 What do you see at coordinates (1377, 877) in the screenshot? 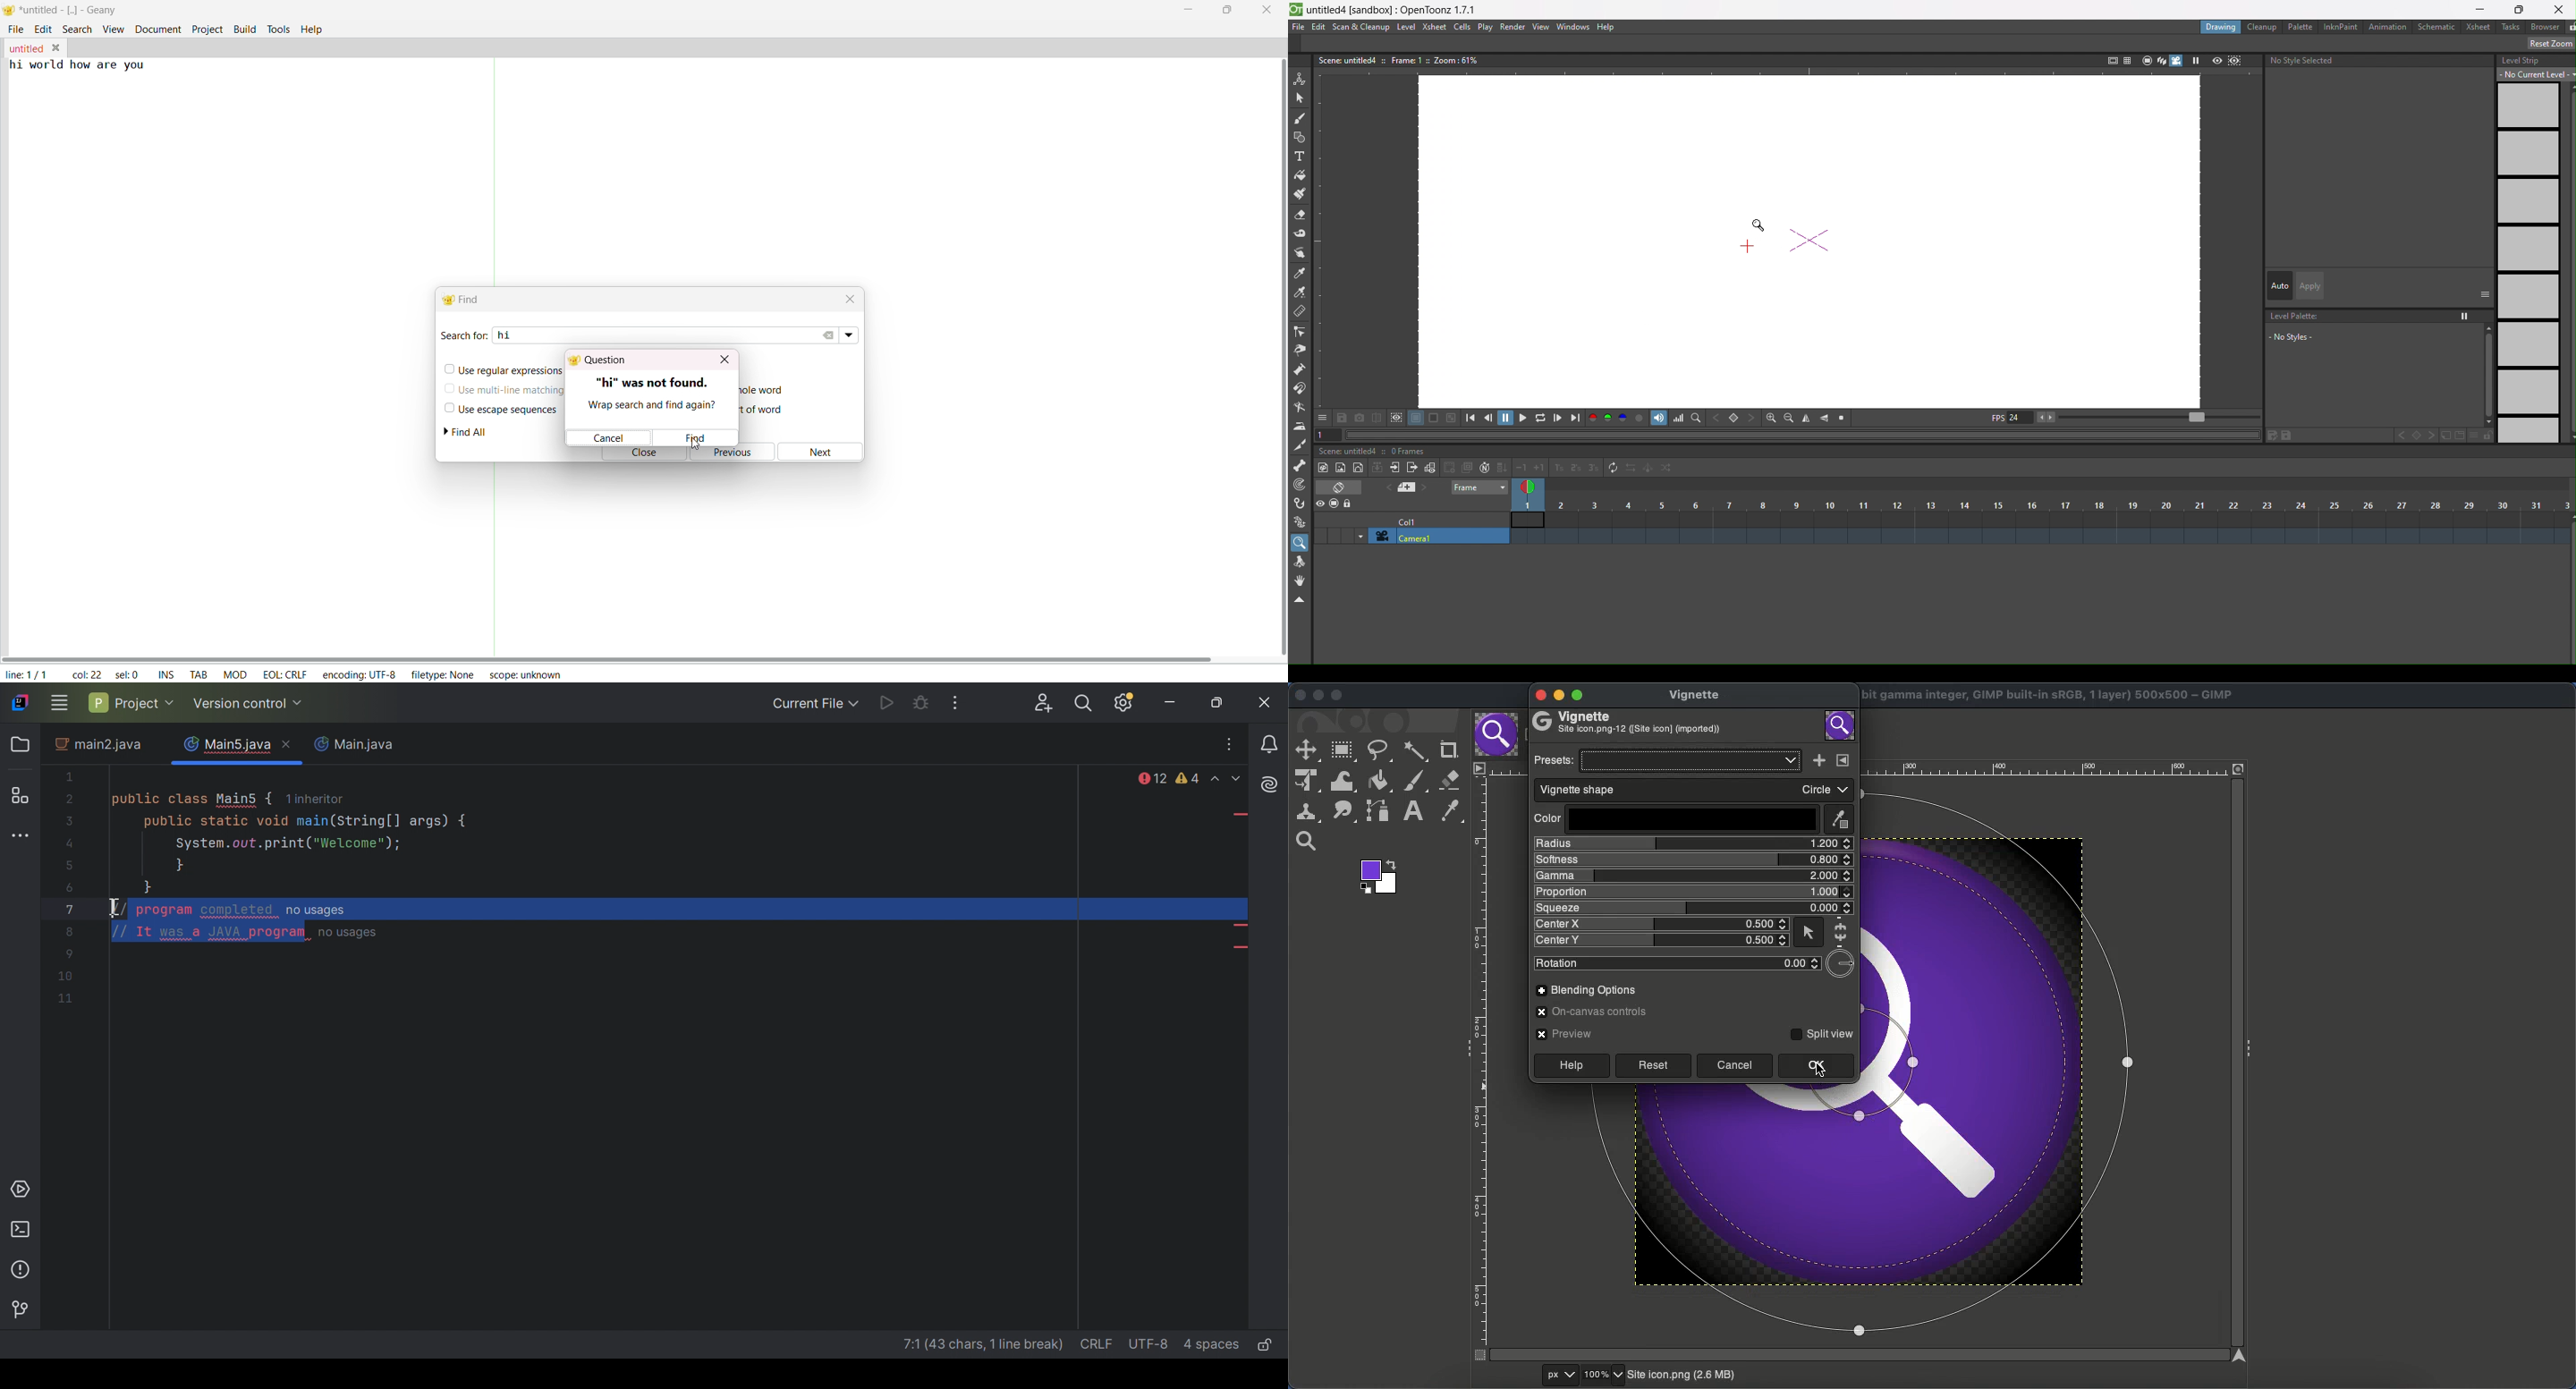
I see `Color` at bounding box center [1377, 877].